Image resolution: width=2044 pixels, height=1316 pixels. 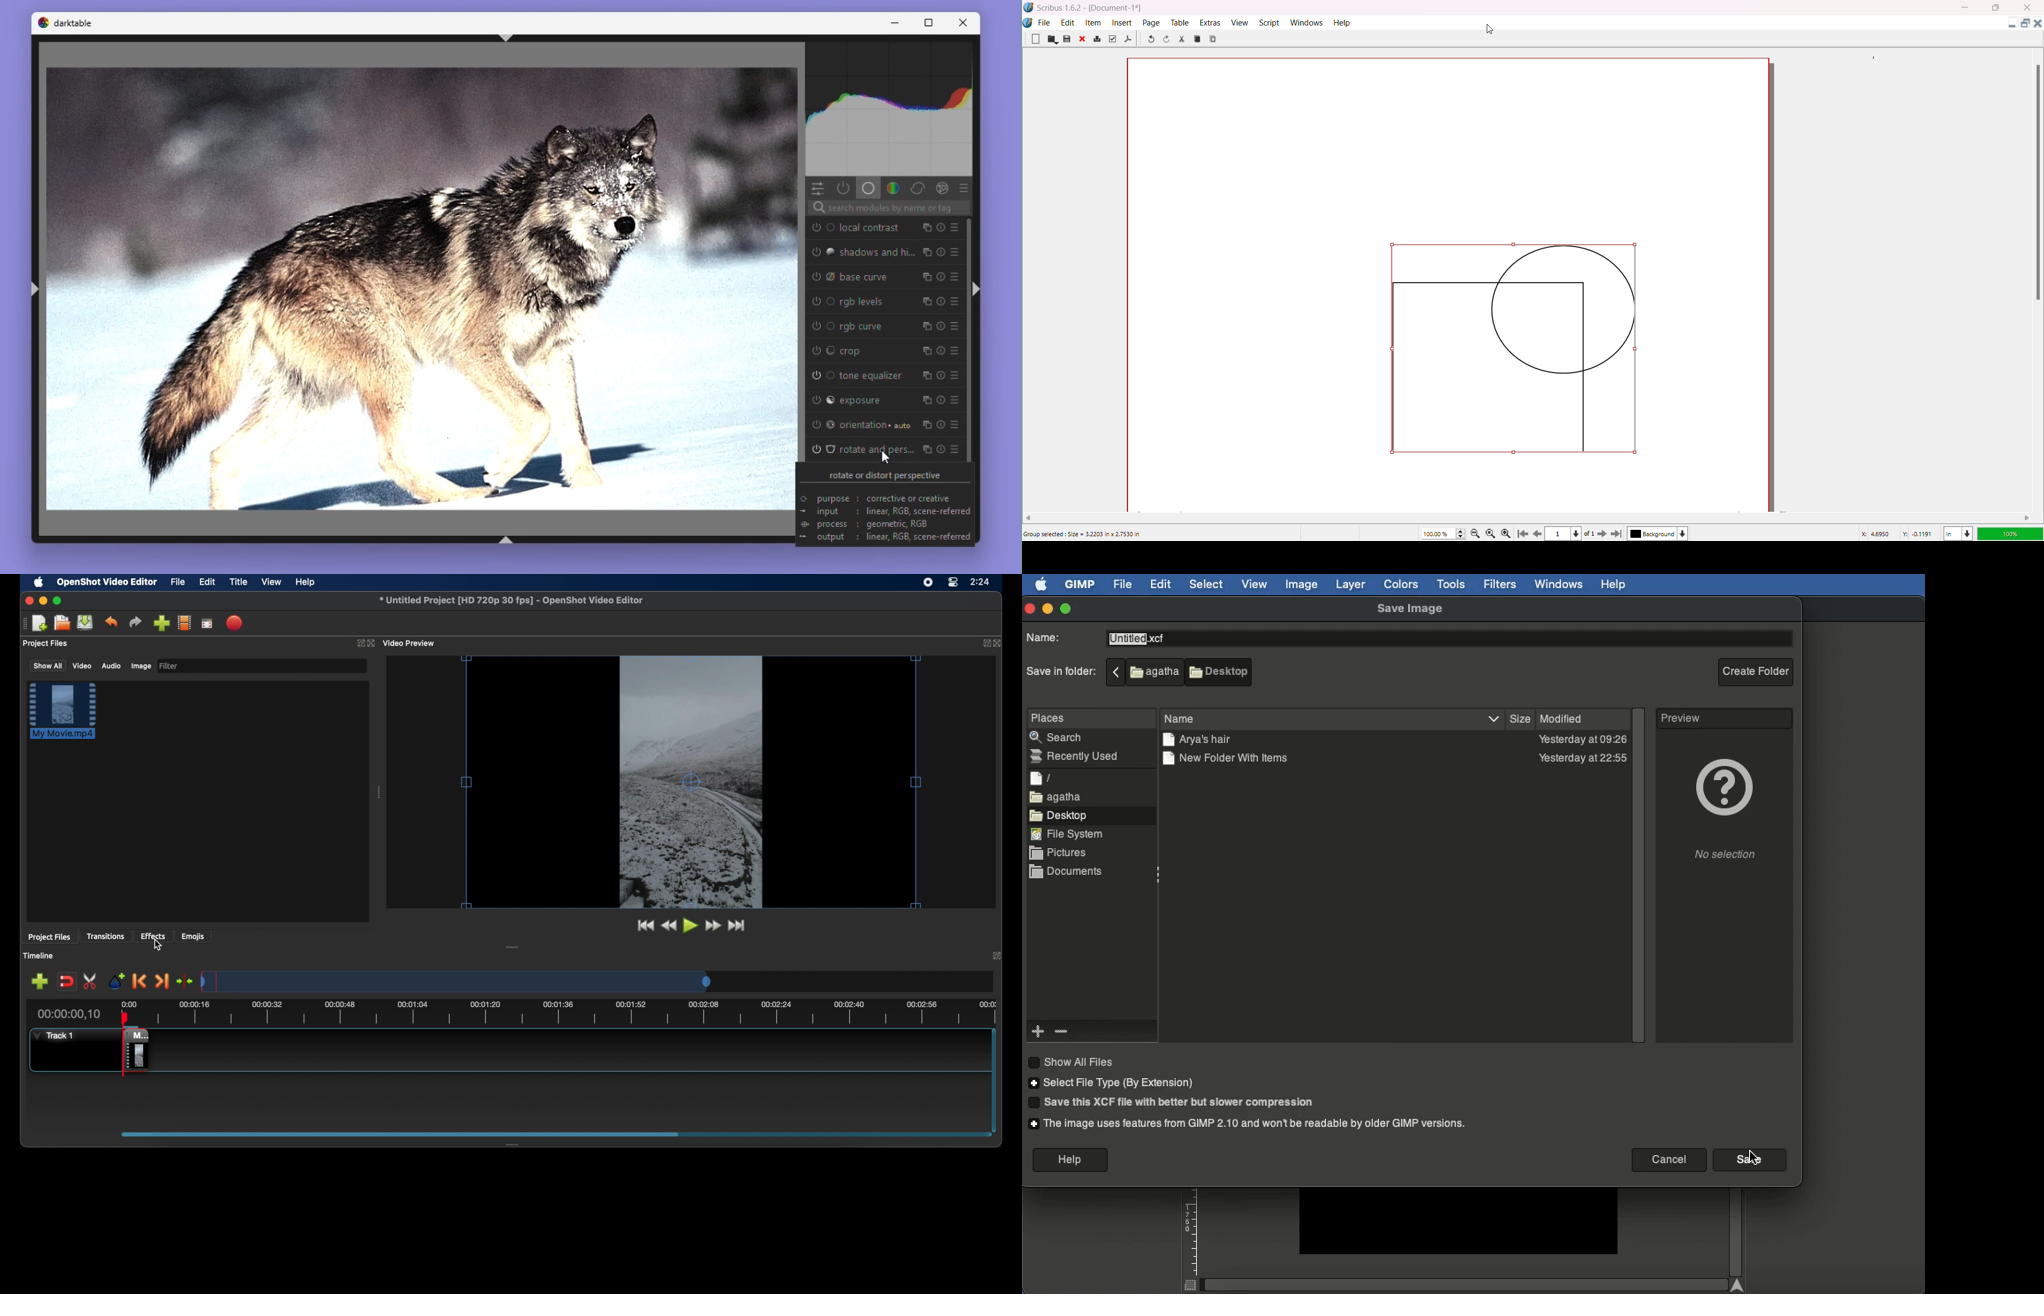 What do you see at coordinates (644, 925) in the screenshot?
I see `jump to  start` at bounding box center [644, 925].